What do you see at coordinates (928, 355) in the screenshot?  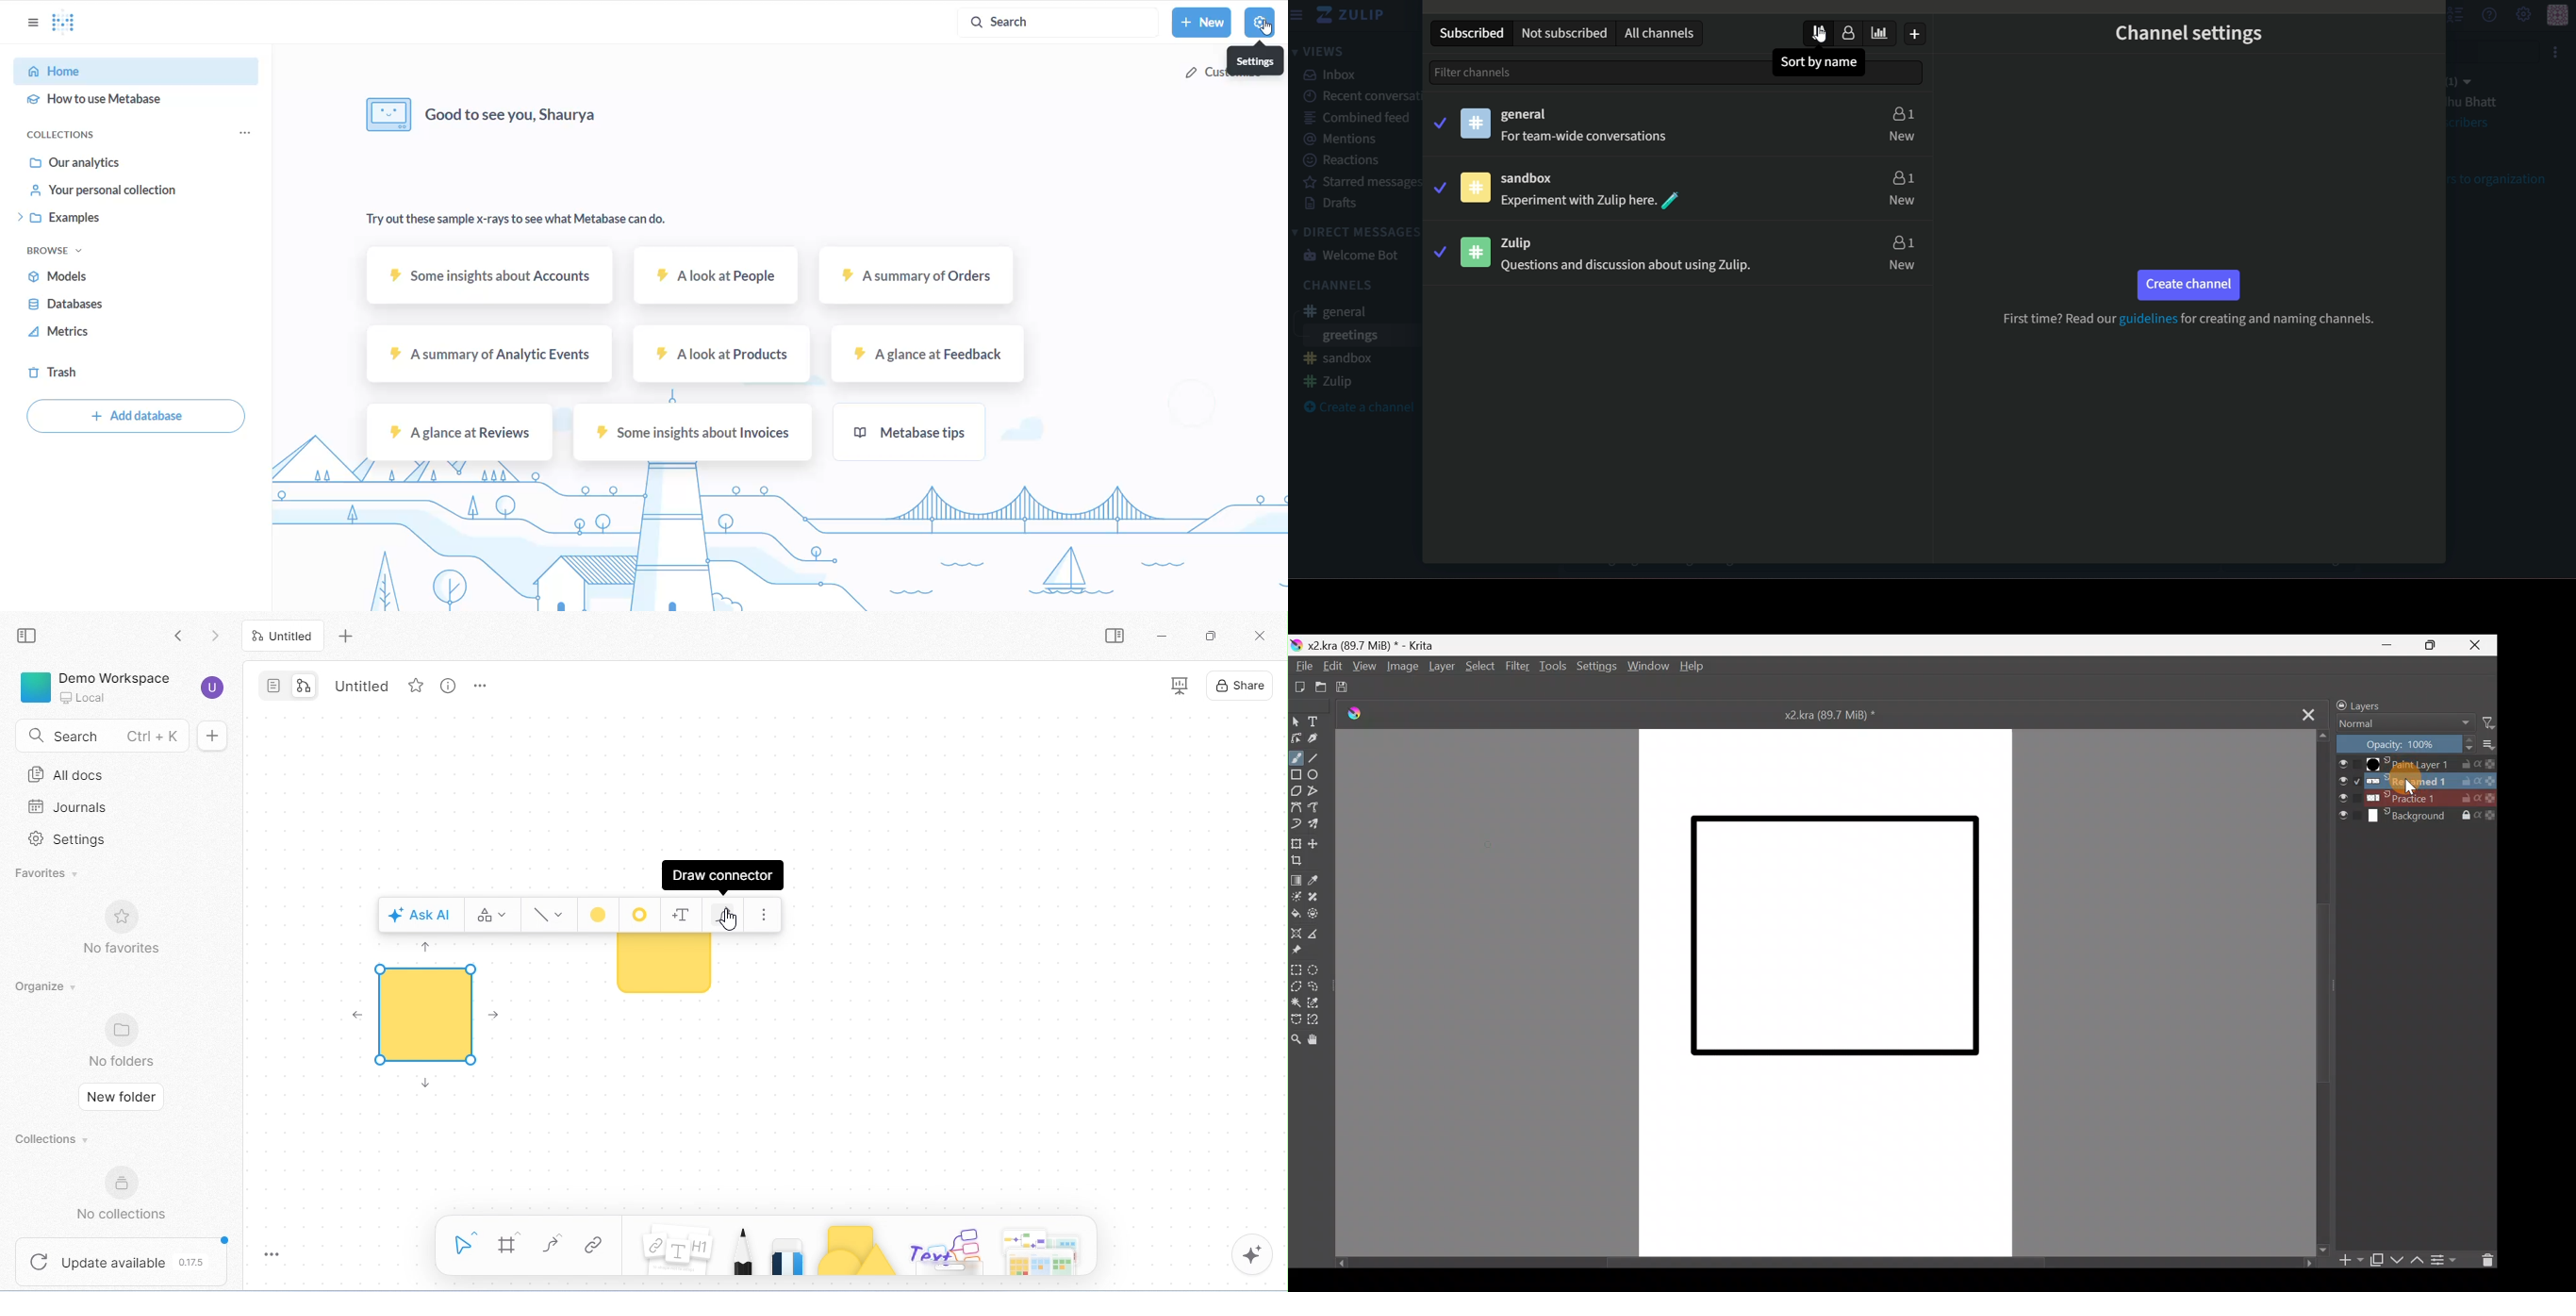 I see `A glance at feedbacks sample` at bounding box center [928, 355].